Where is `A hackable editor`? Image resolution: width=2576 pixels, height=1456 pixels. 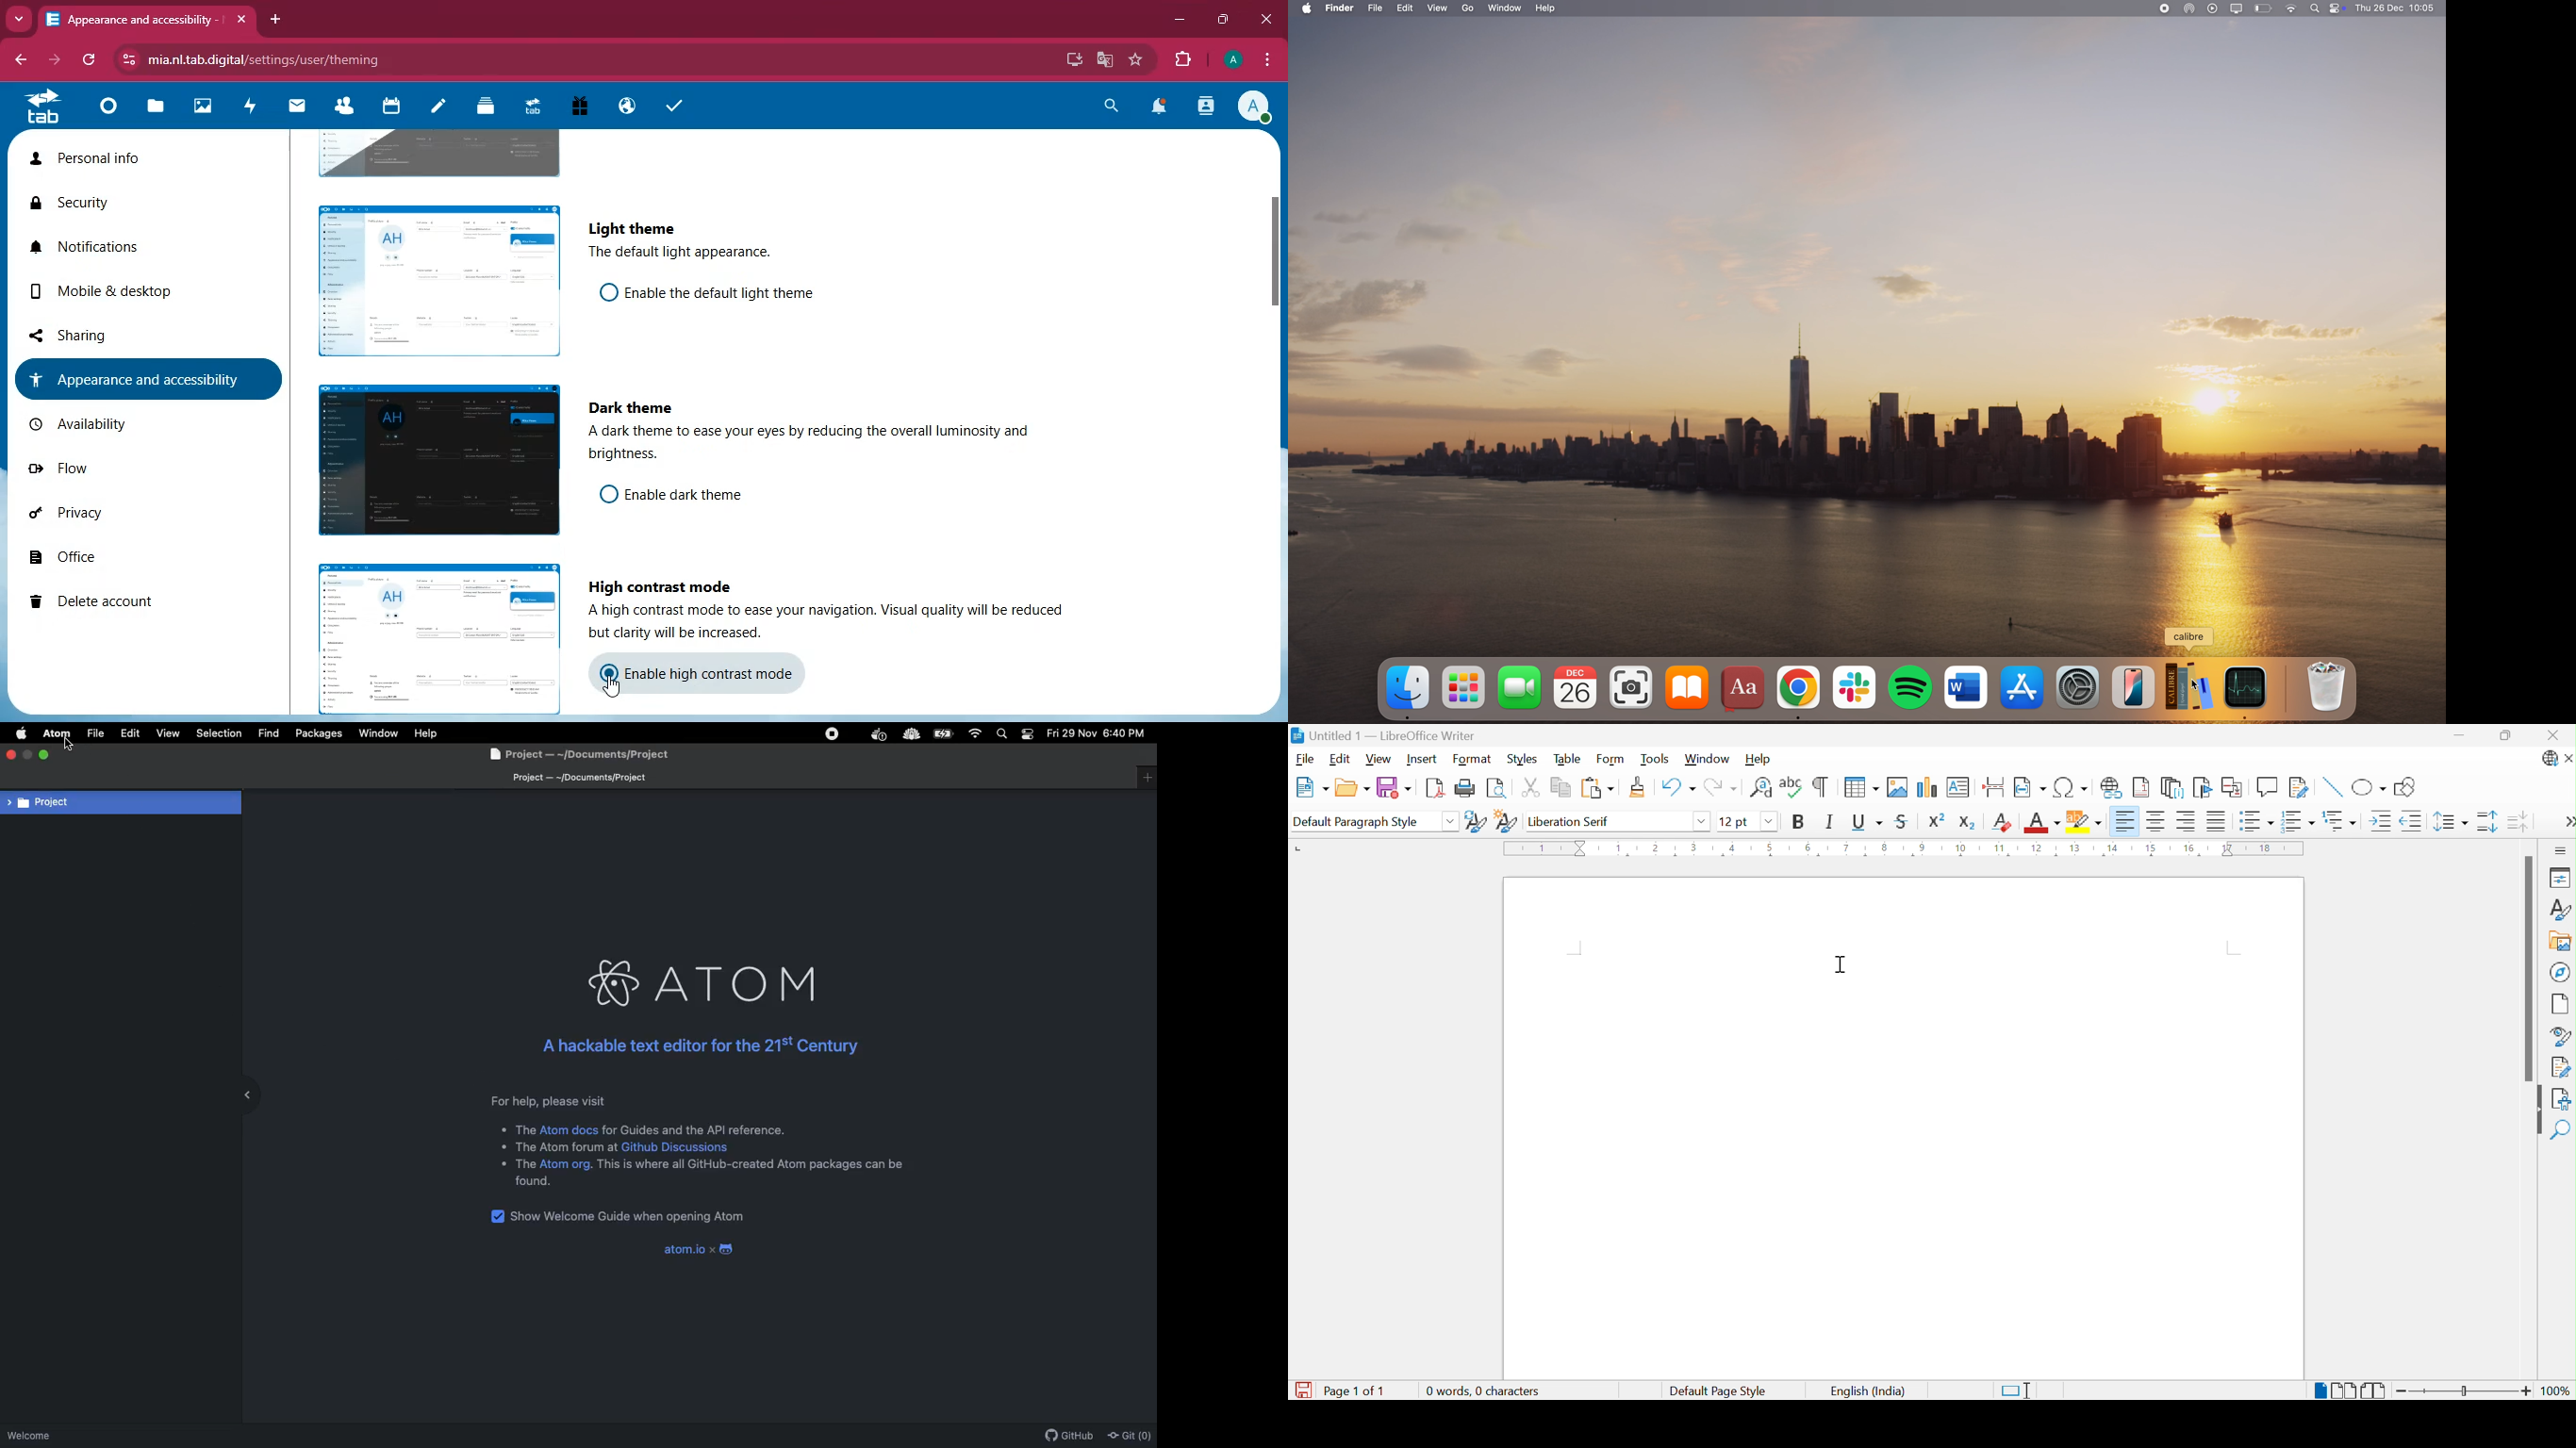
A hackable editor is located at coordinates (697, 1047).